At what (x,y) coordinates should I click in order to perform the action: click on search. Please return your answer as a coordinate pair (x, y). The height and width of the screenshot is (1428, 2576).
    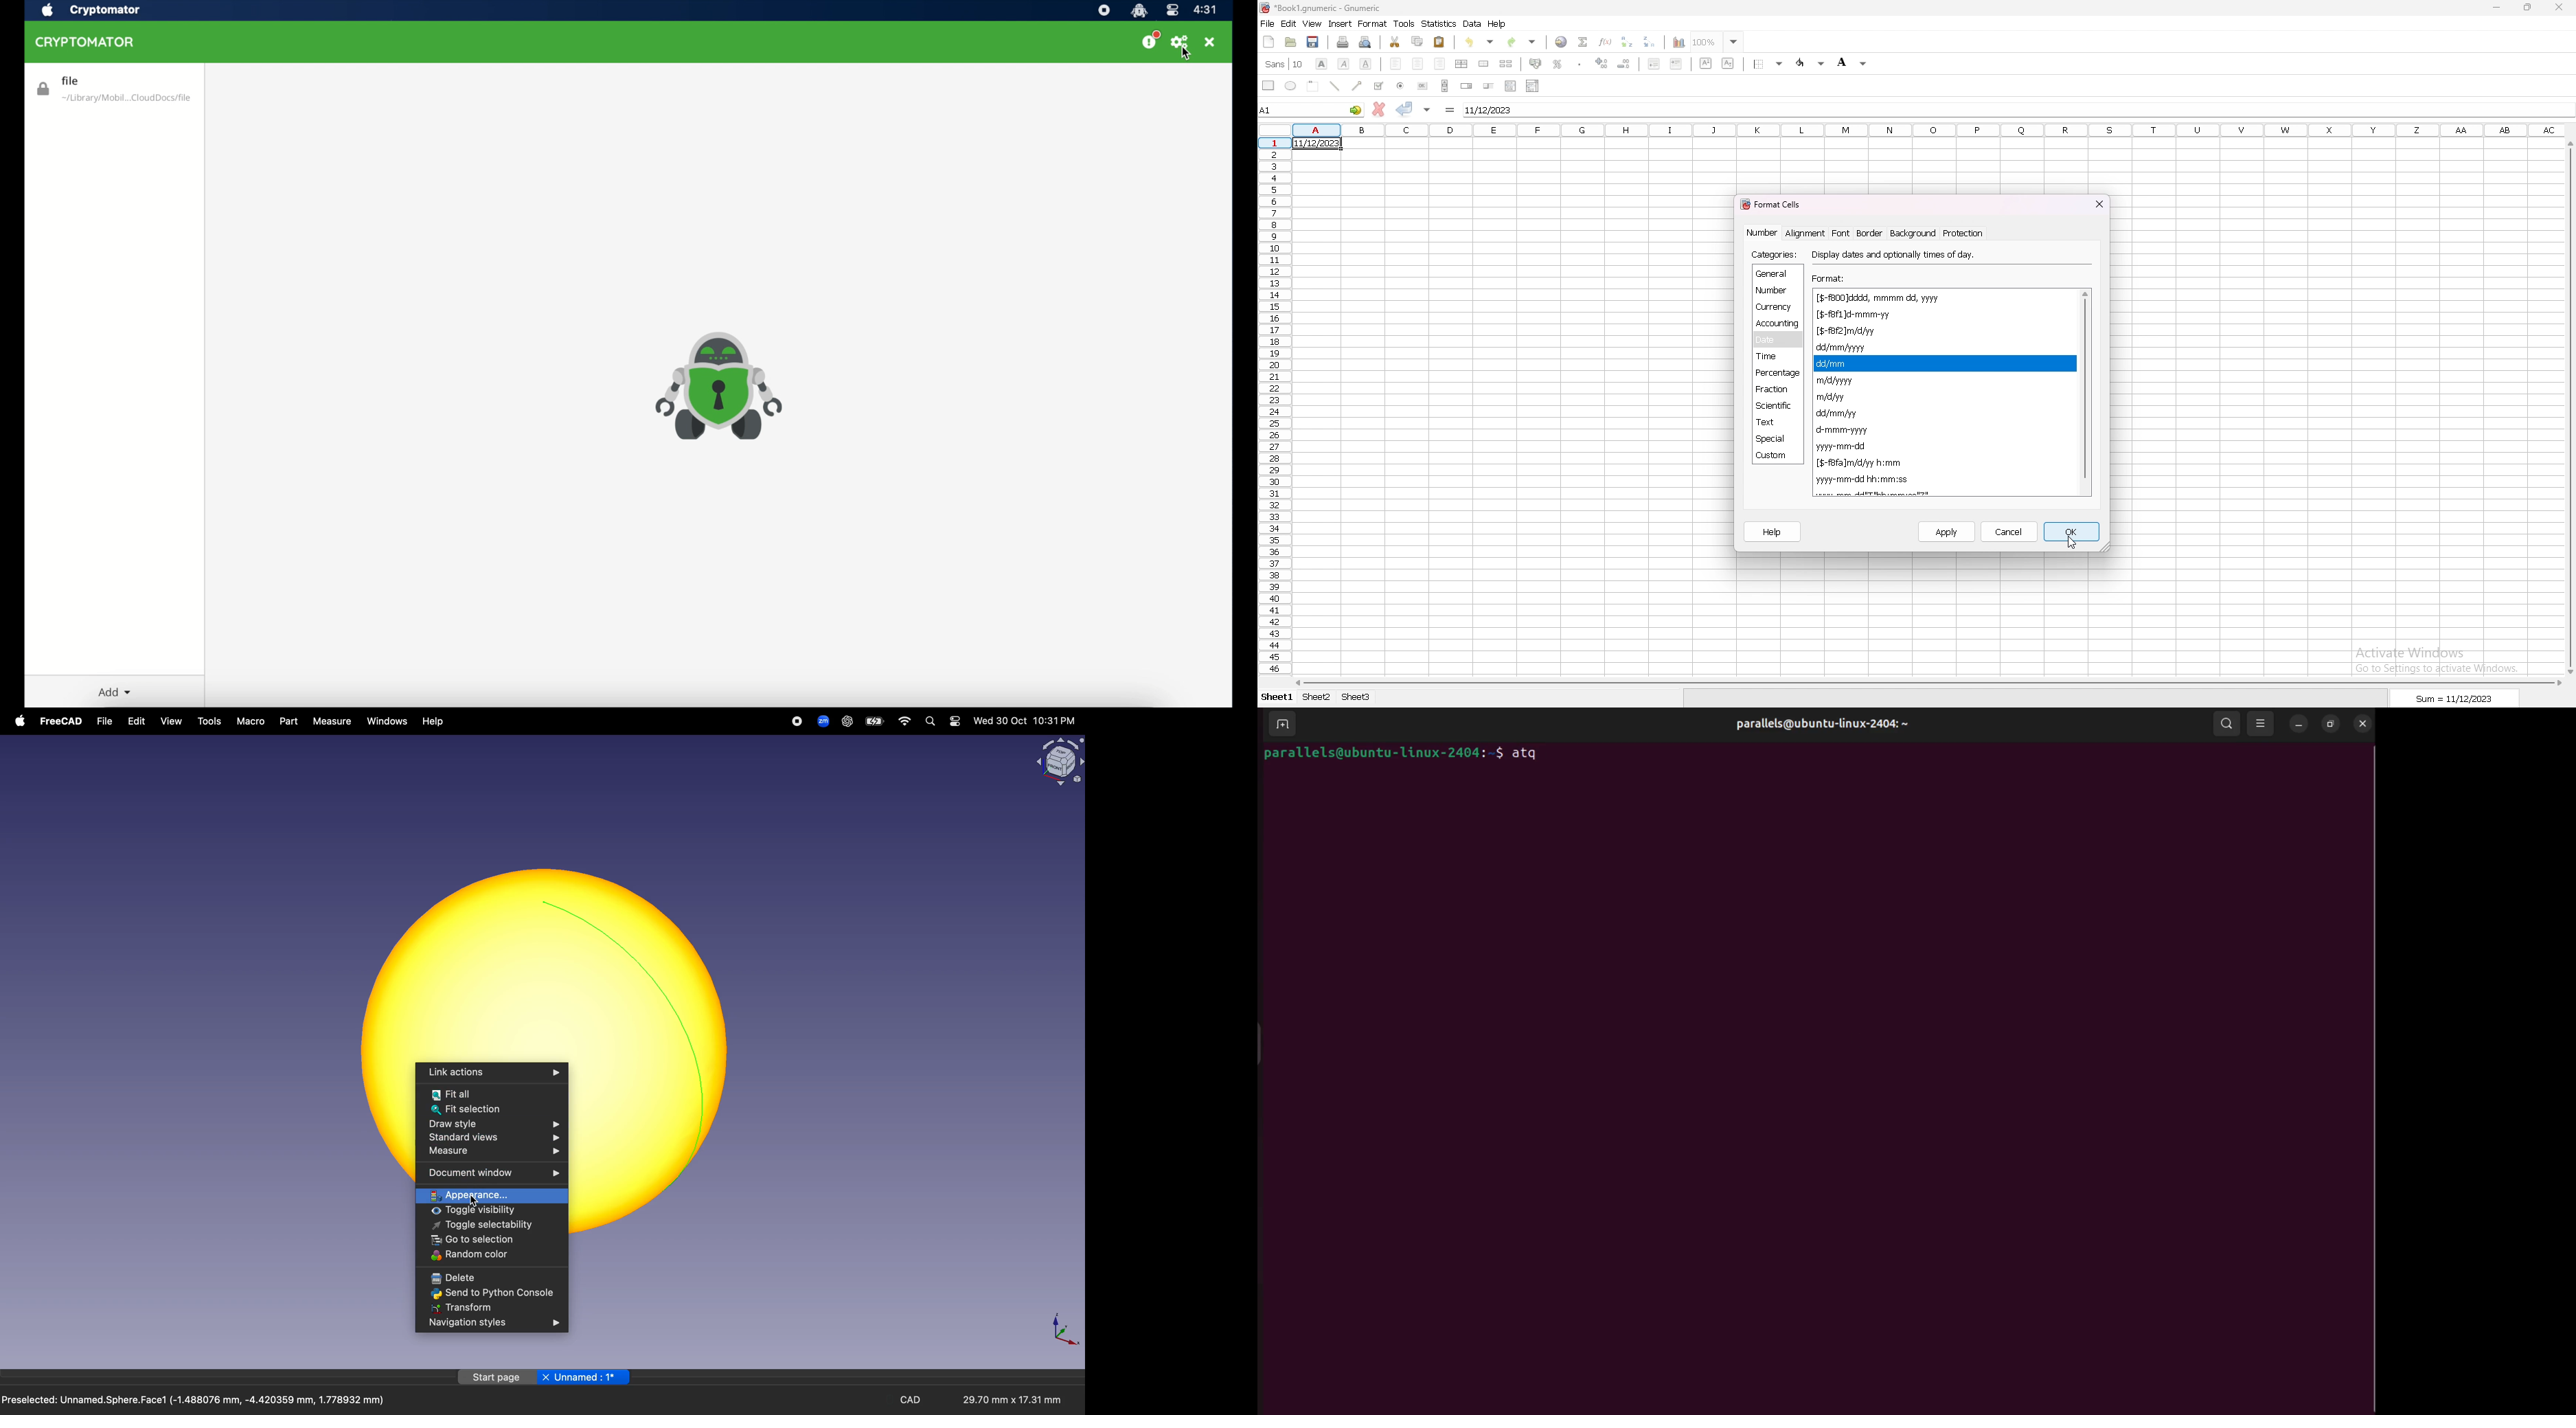
    Looking at the image, I should click on (930, 721).